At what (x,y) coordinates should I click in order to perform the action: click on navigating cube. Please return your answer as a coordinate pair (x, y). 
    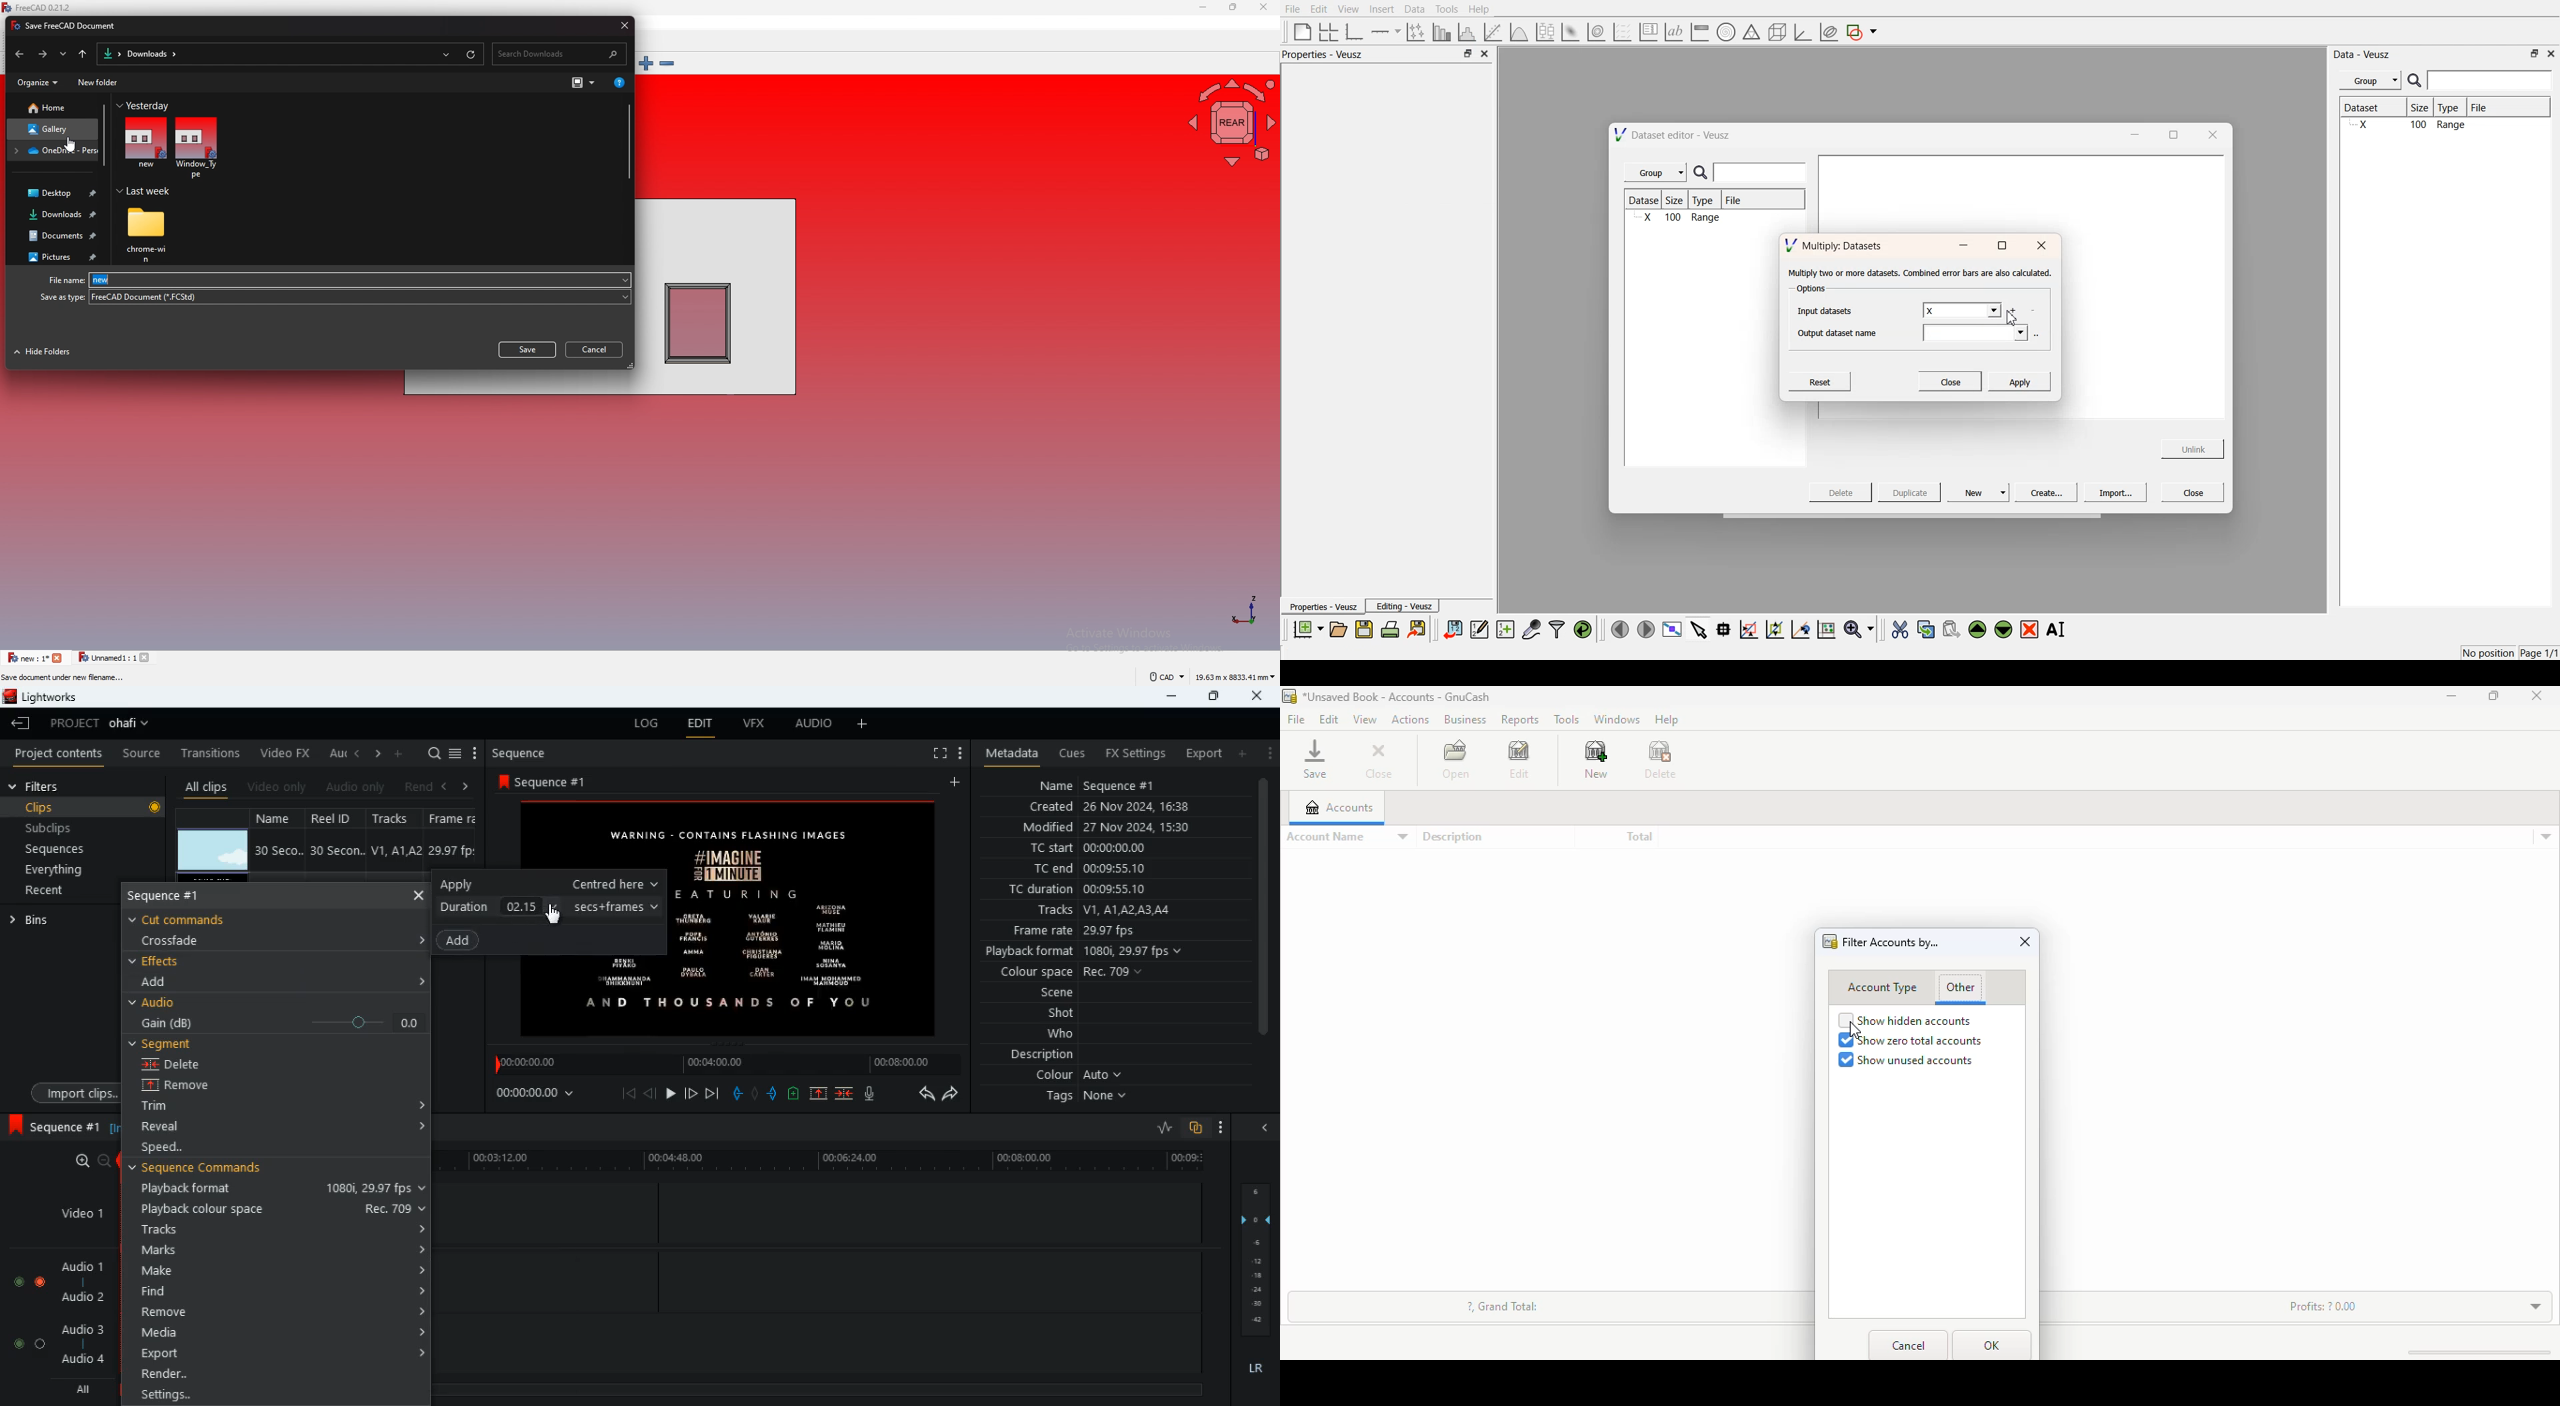
    Looking at the image, I should click on (1232, 123).